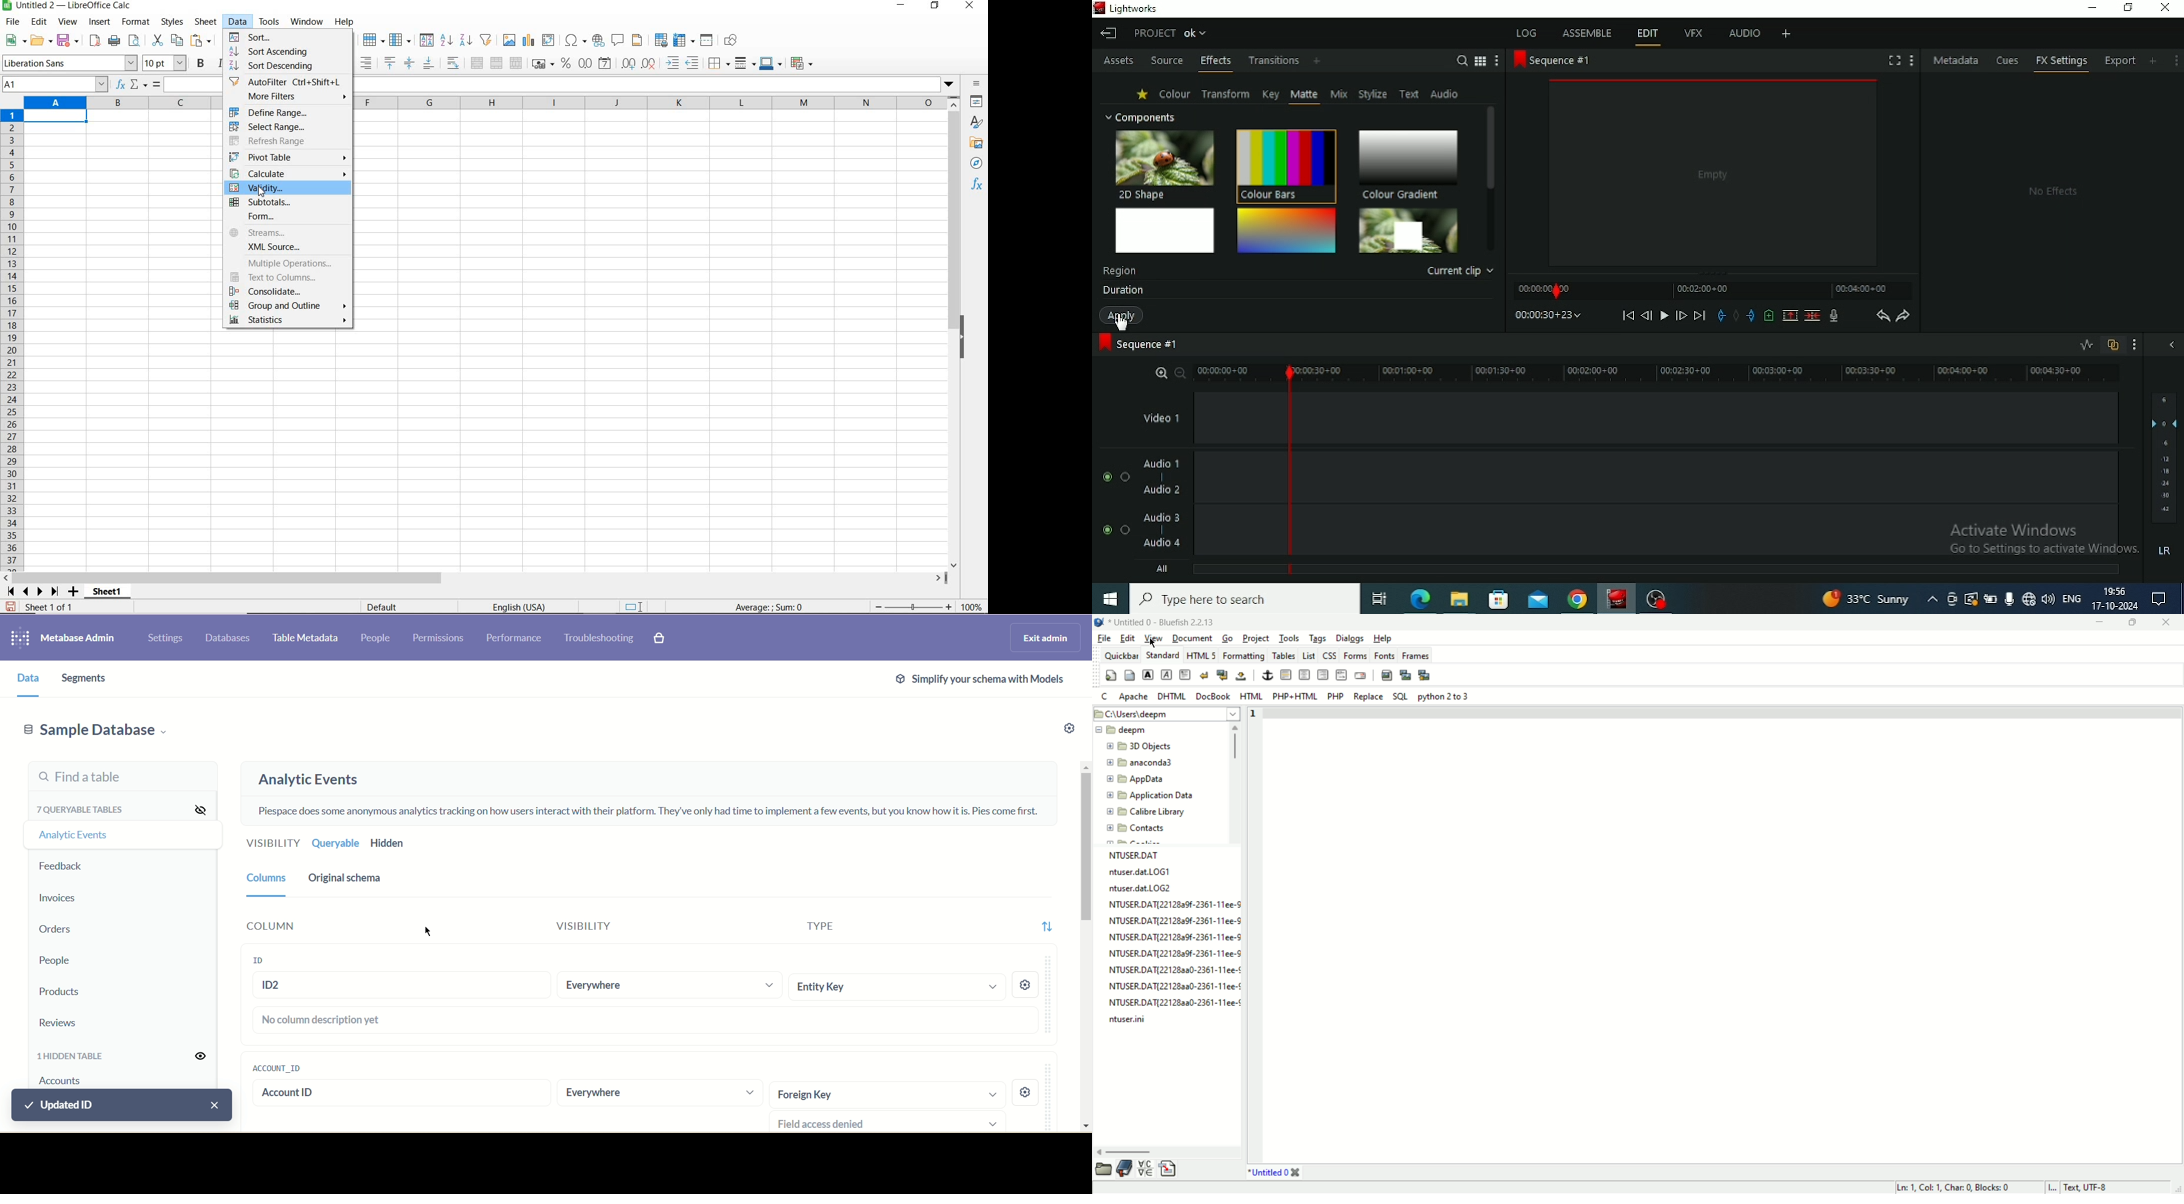 The width and height of the screenshot is (2184, 1204). Describe the element at coordinates (1405, 674) in the screenshot. I see `insert thumbnail` at that location.